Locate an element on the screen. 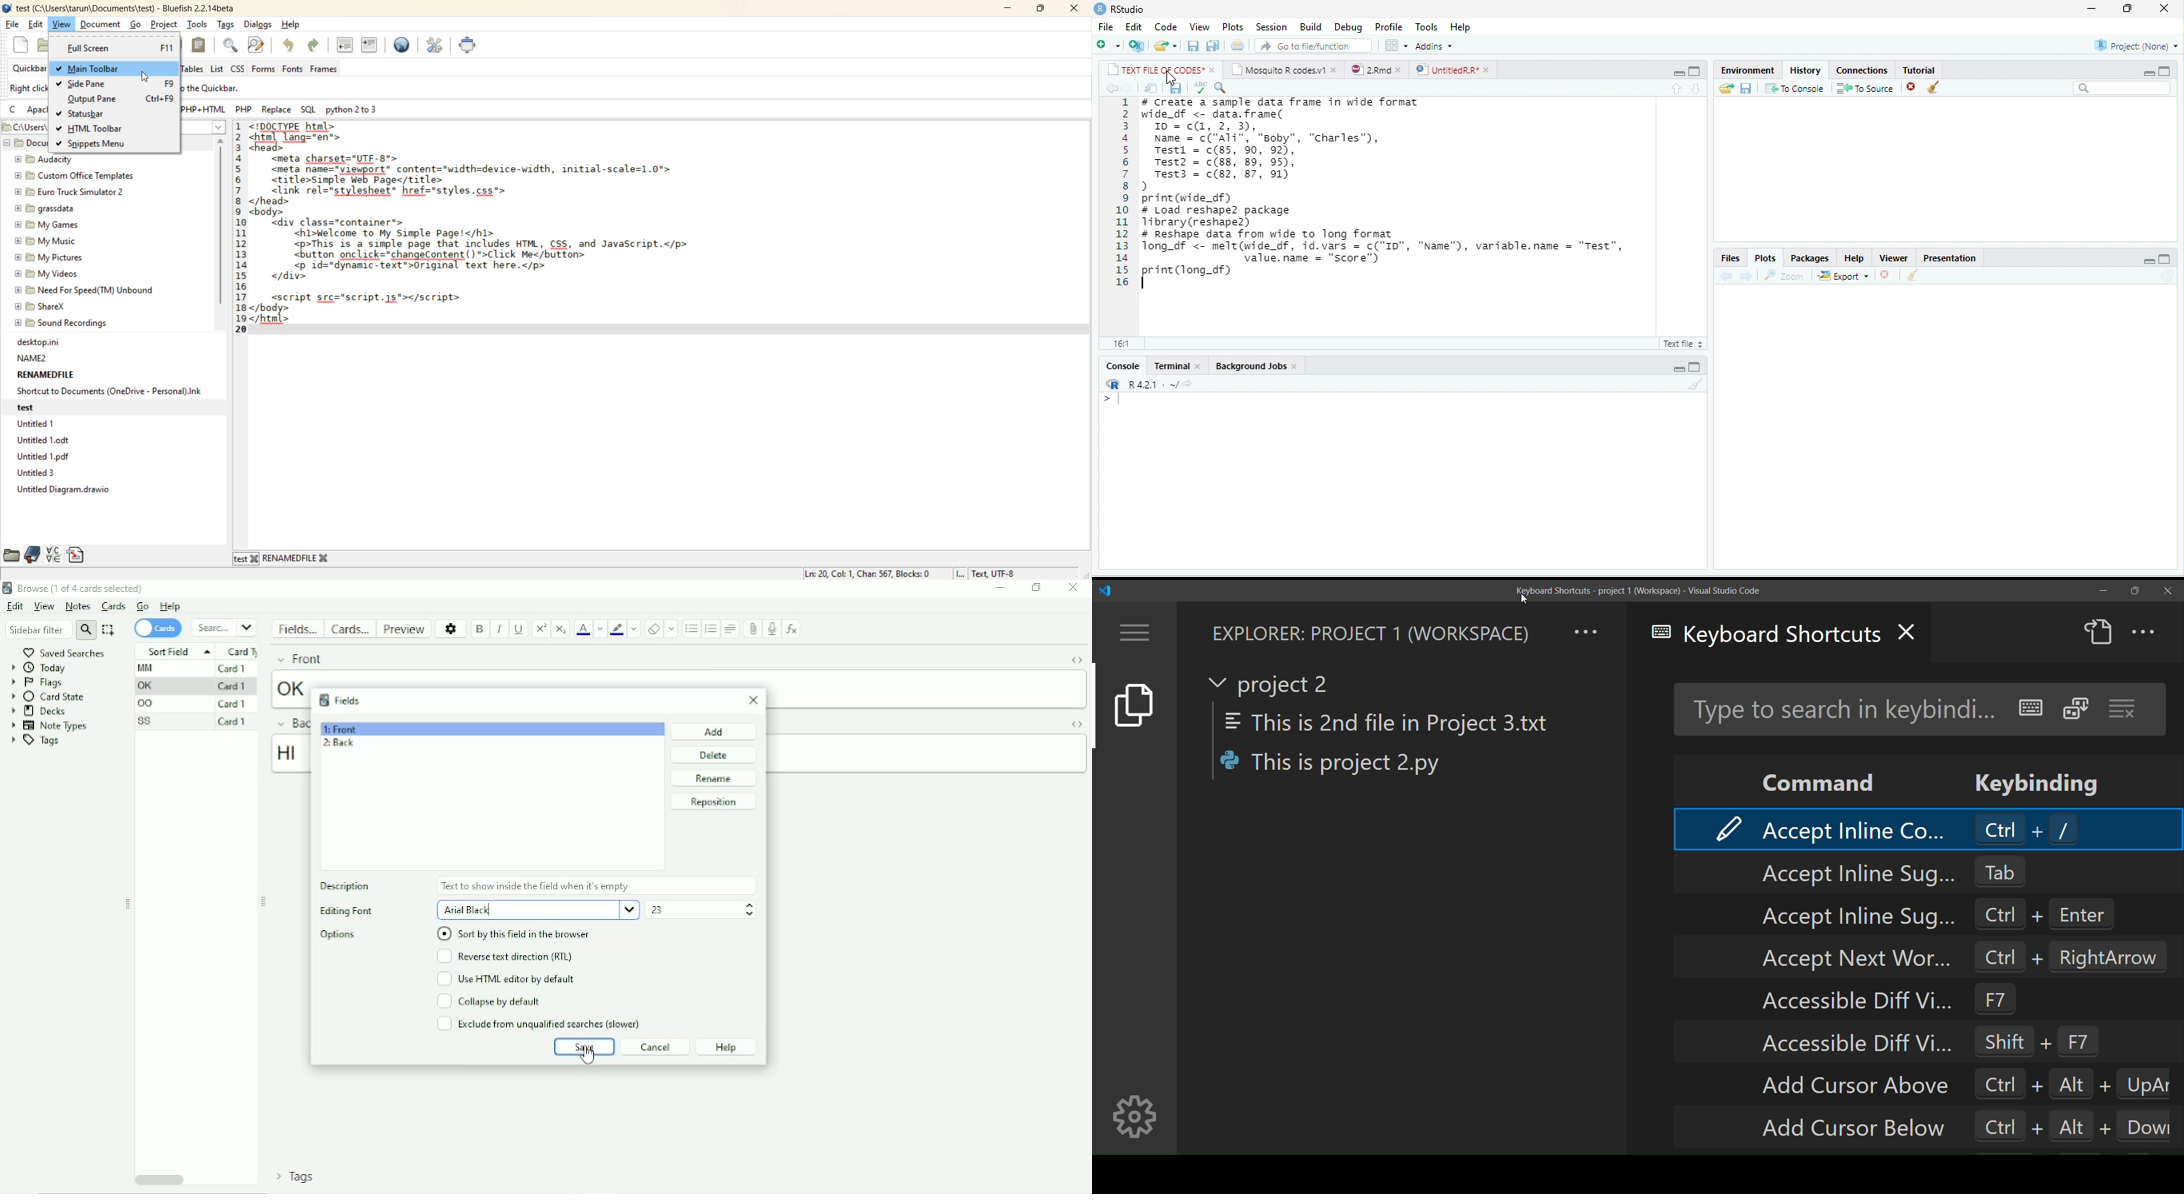 The image size is (2184, 1204). close is located at coordinates (1295, 367).